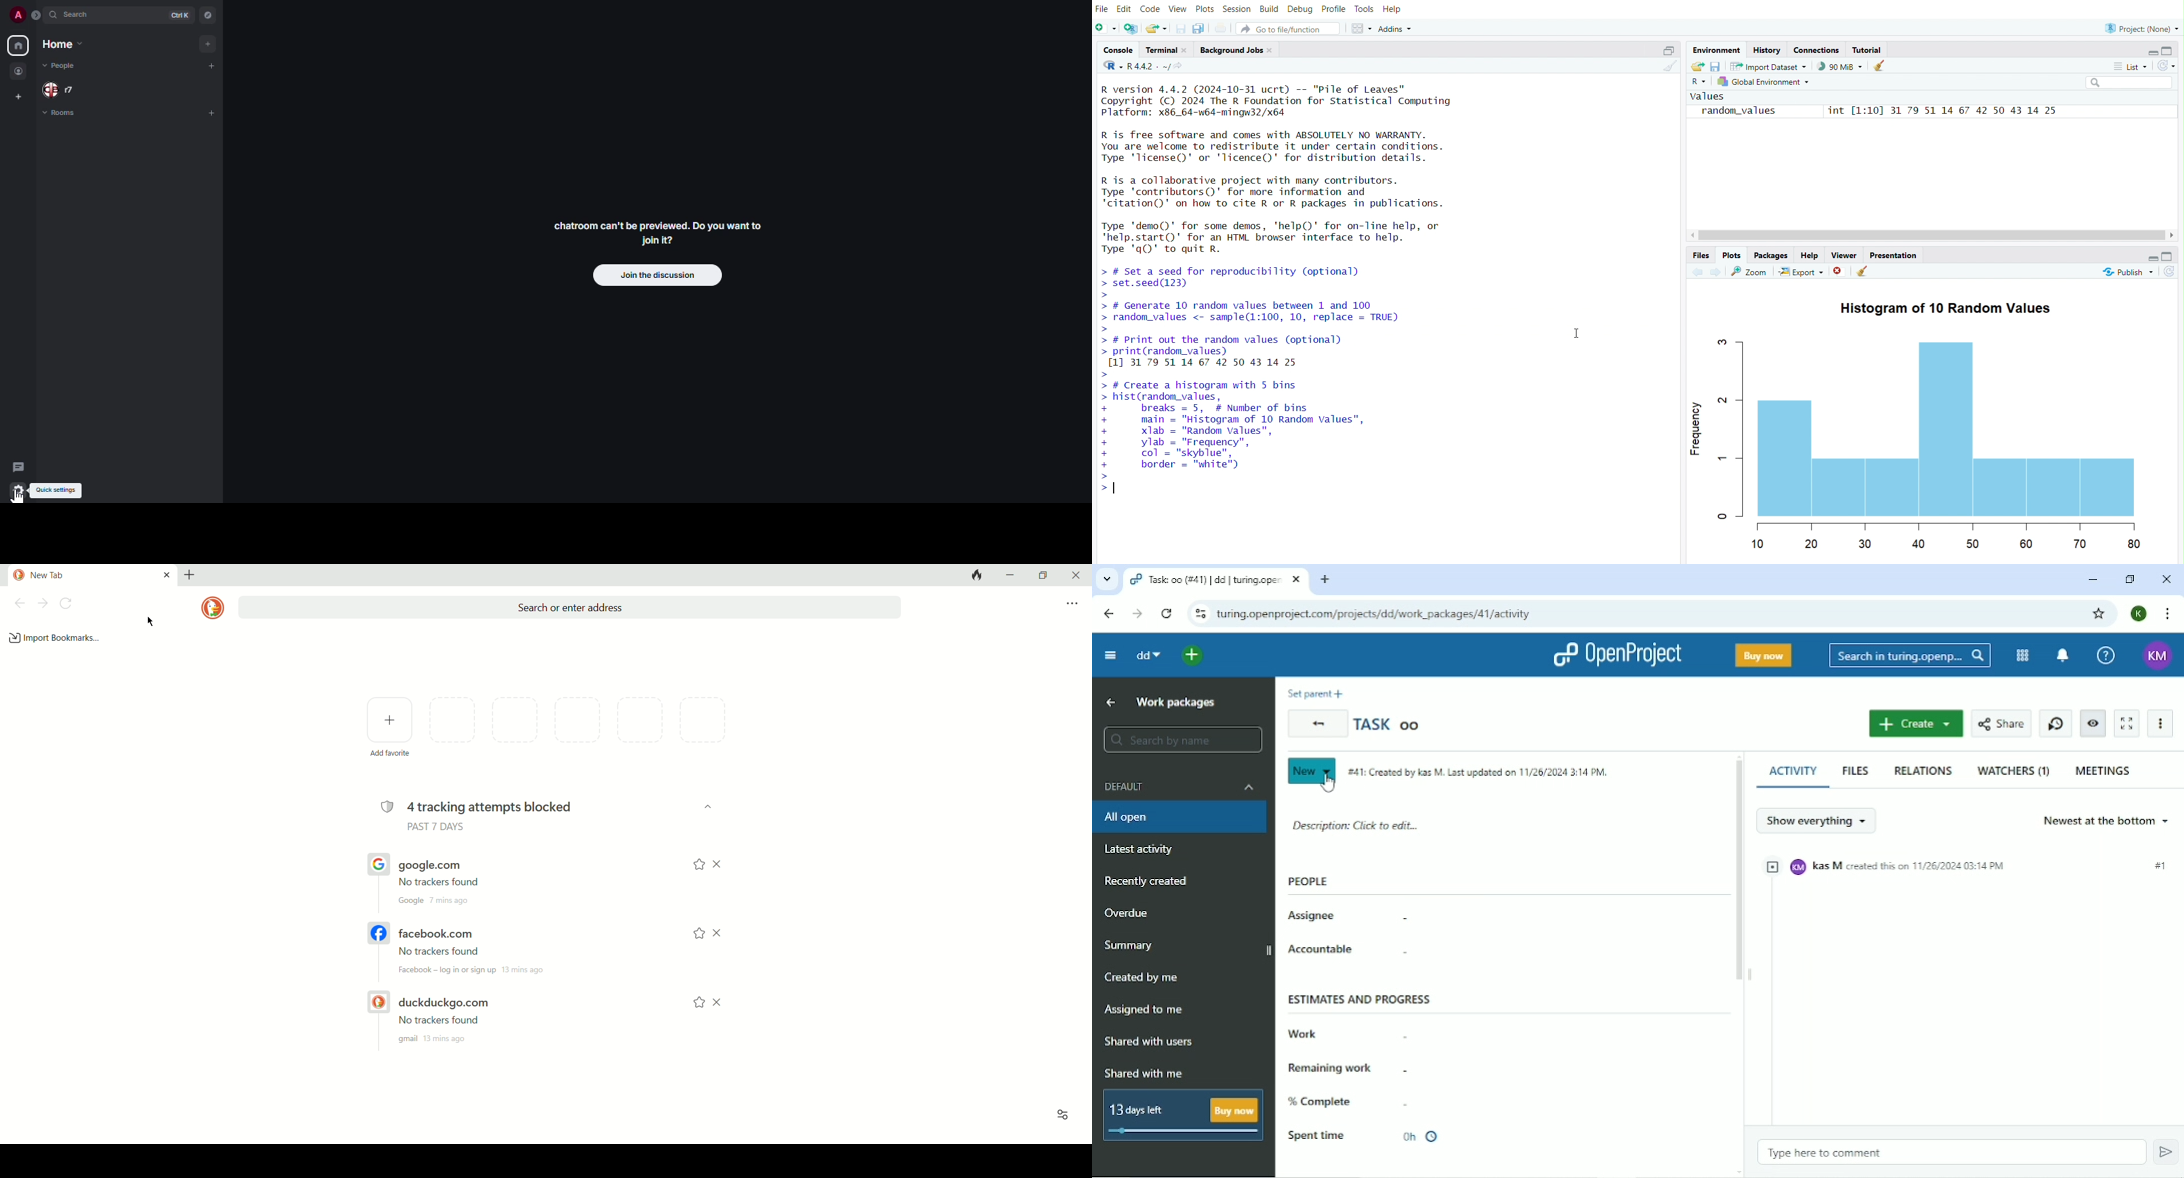 The image size is (2184, 1204). What do you see at coordinates (1204, 7) in the screenshot?
I see `plots` at bounding box center [1204, 7].